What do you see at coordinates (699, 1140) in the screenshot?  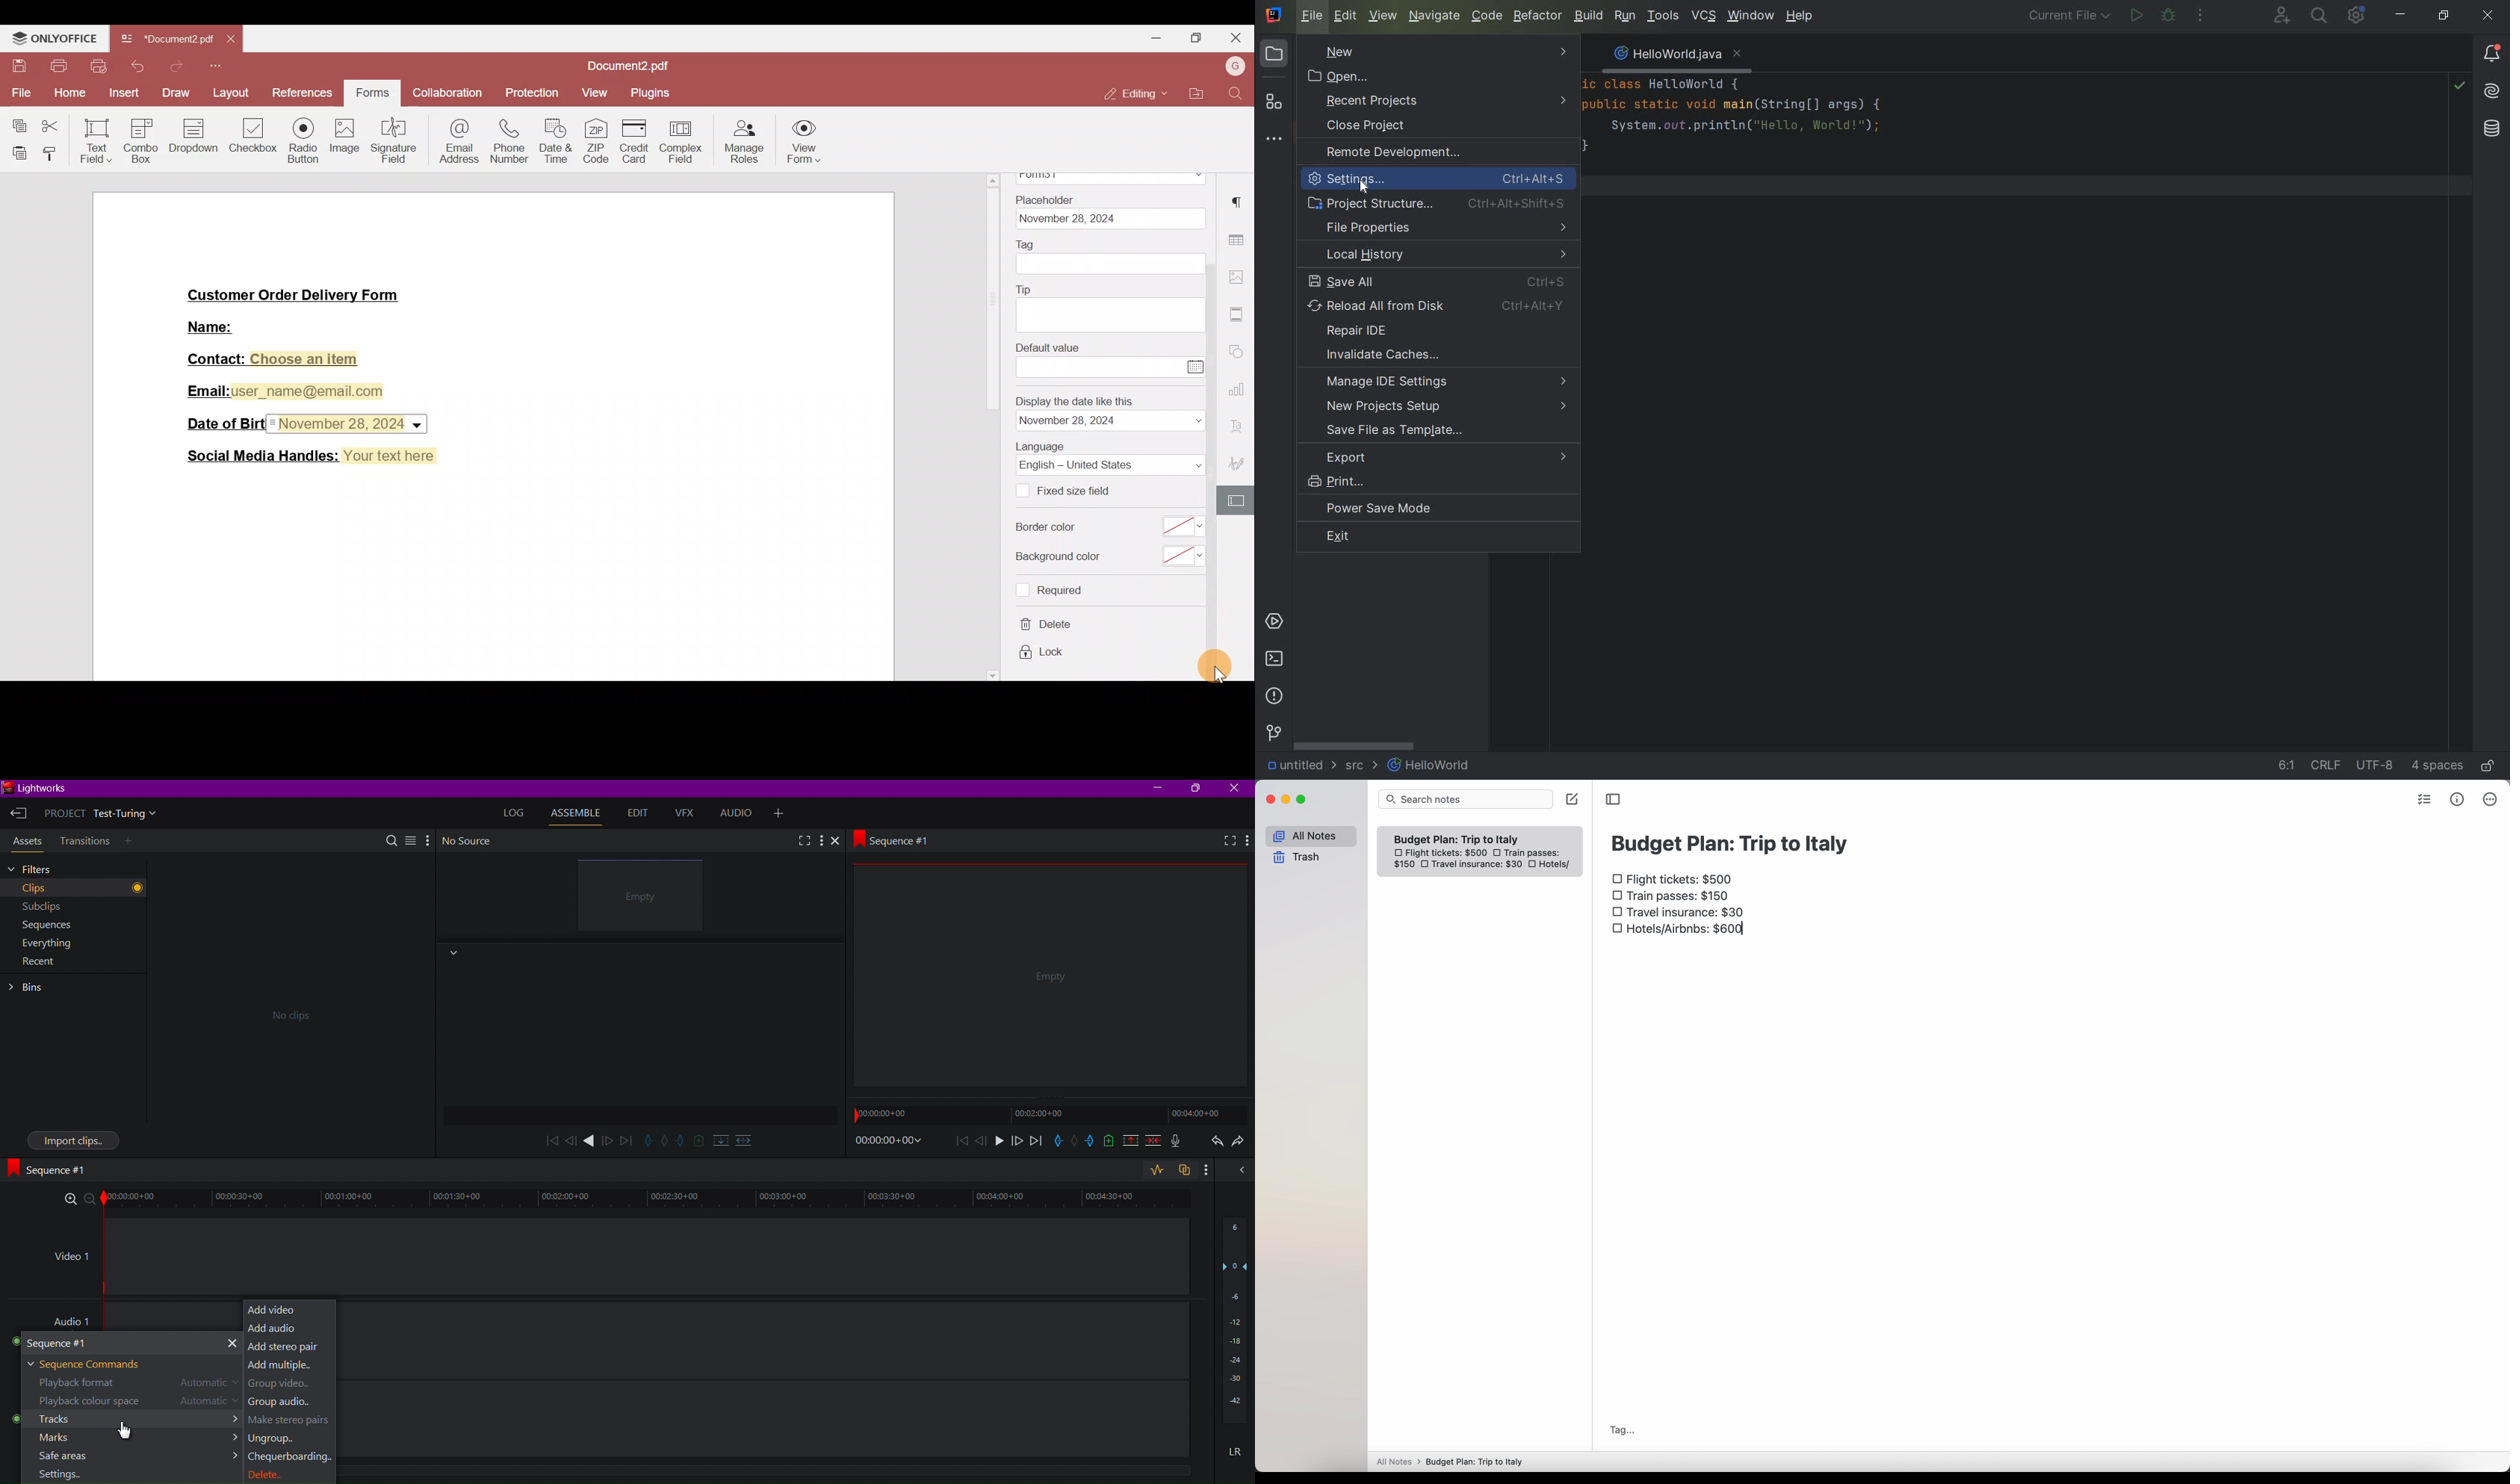 I see `add cue marker` at bounding box center [699, 1140].